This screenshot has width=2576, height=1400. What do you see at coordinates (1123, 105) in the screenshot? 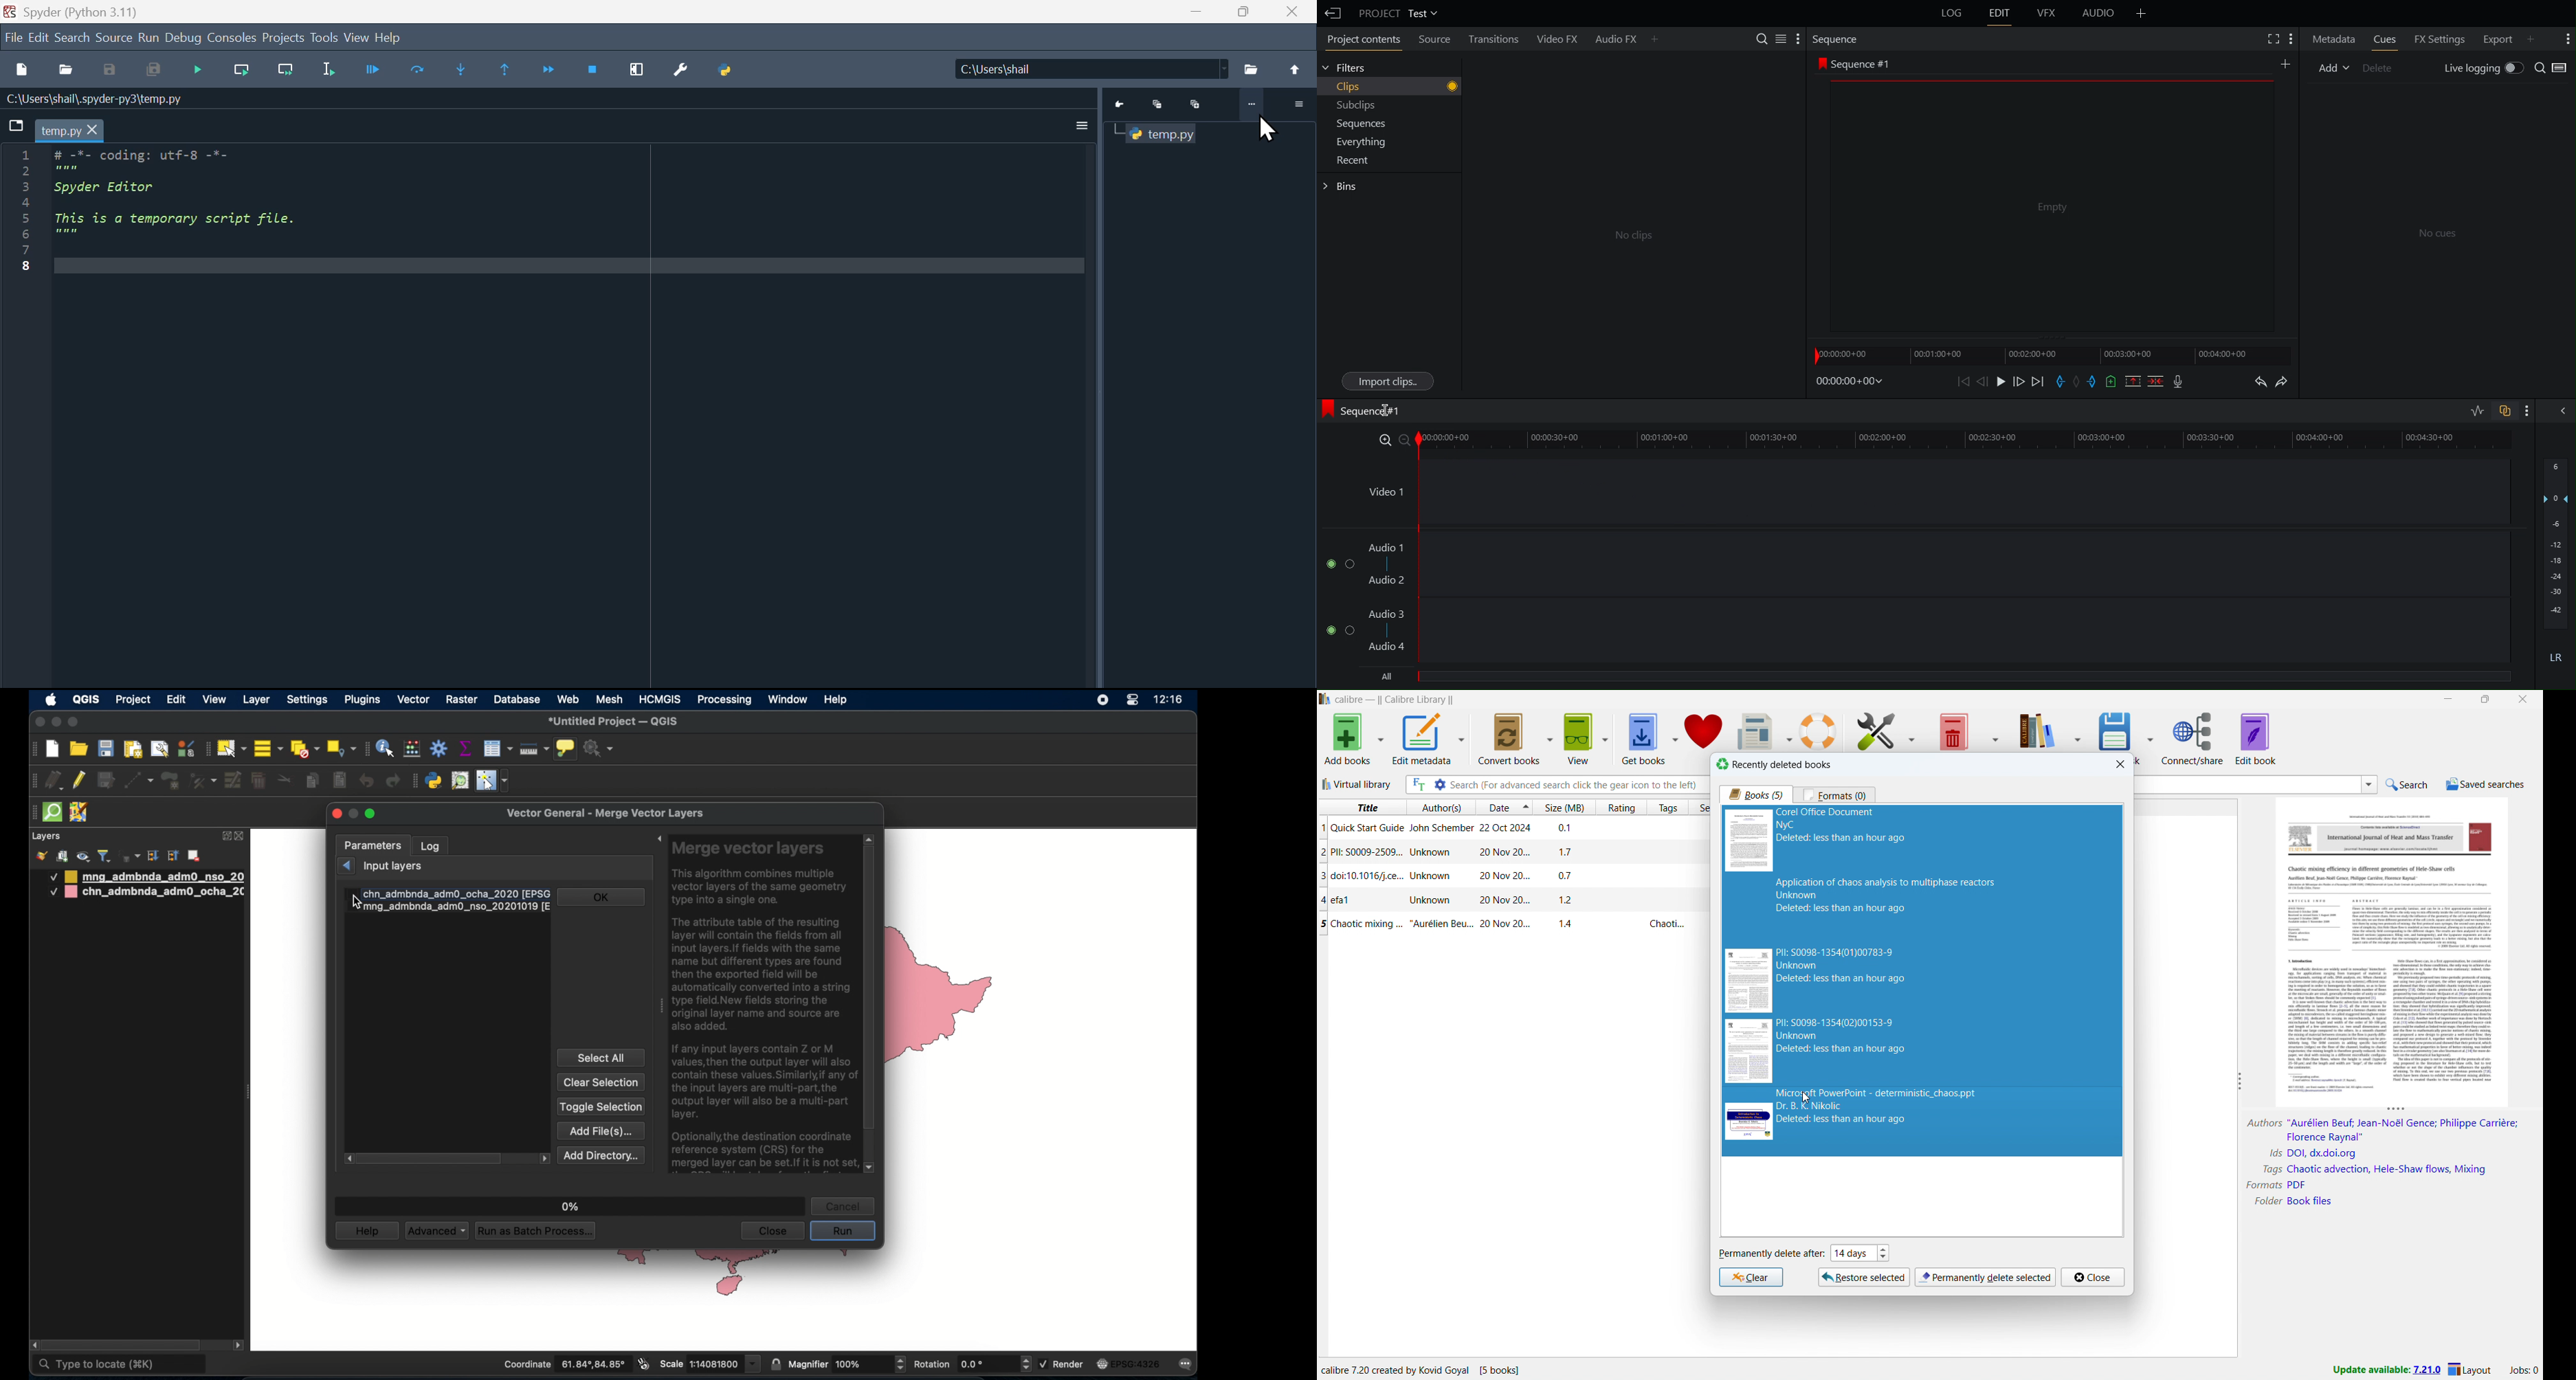
I see `Go to` at bounding box center [1123, 105].